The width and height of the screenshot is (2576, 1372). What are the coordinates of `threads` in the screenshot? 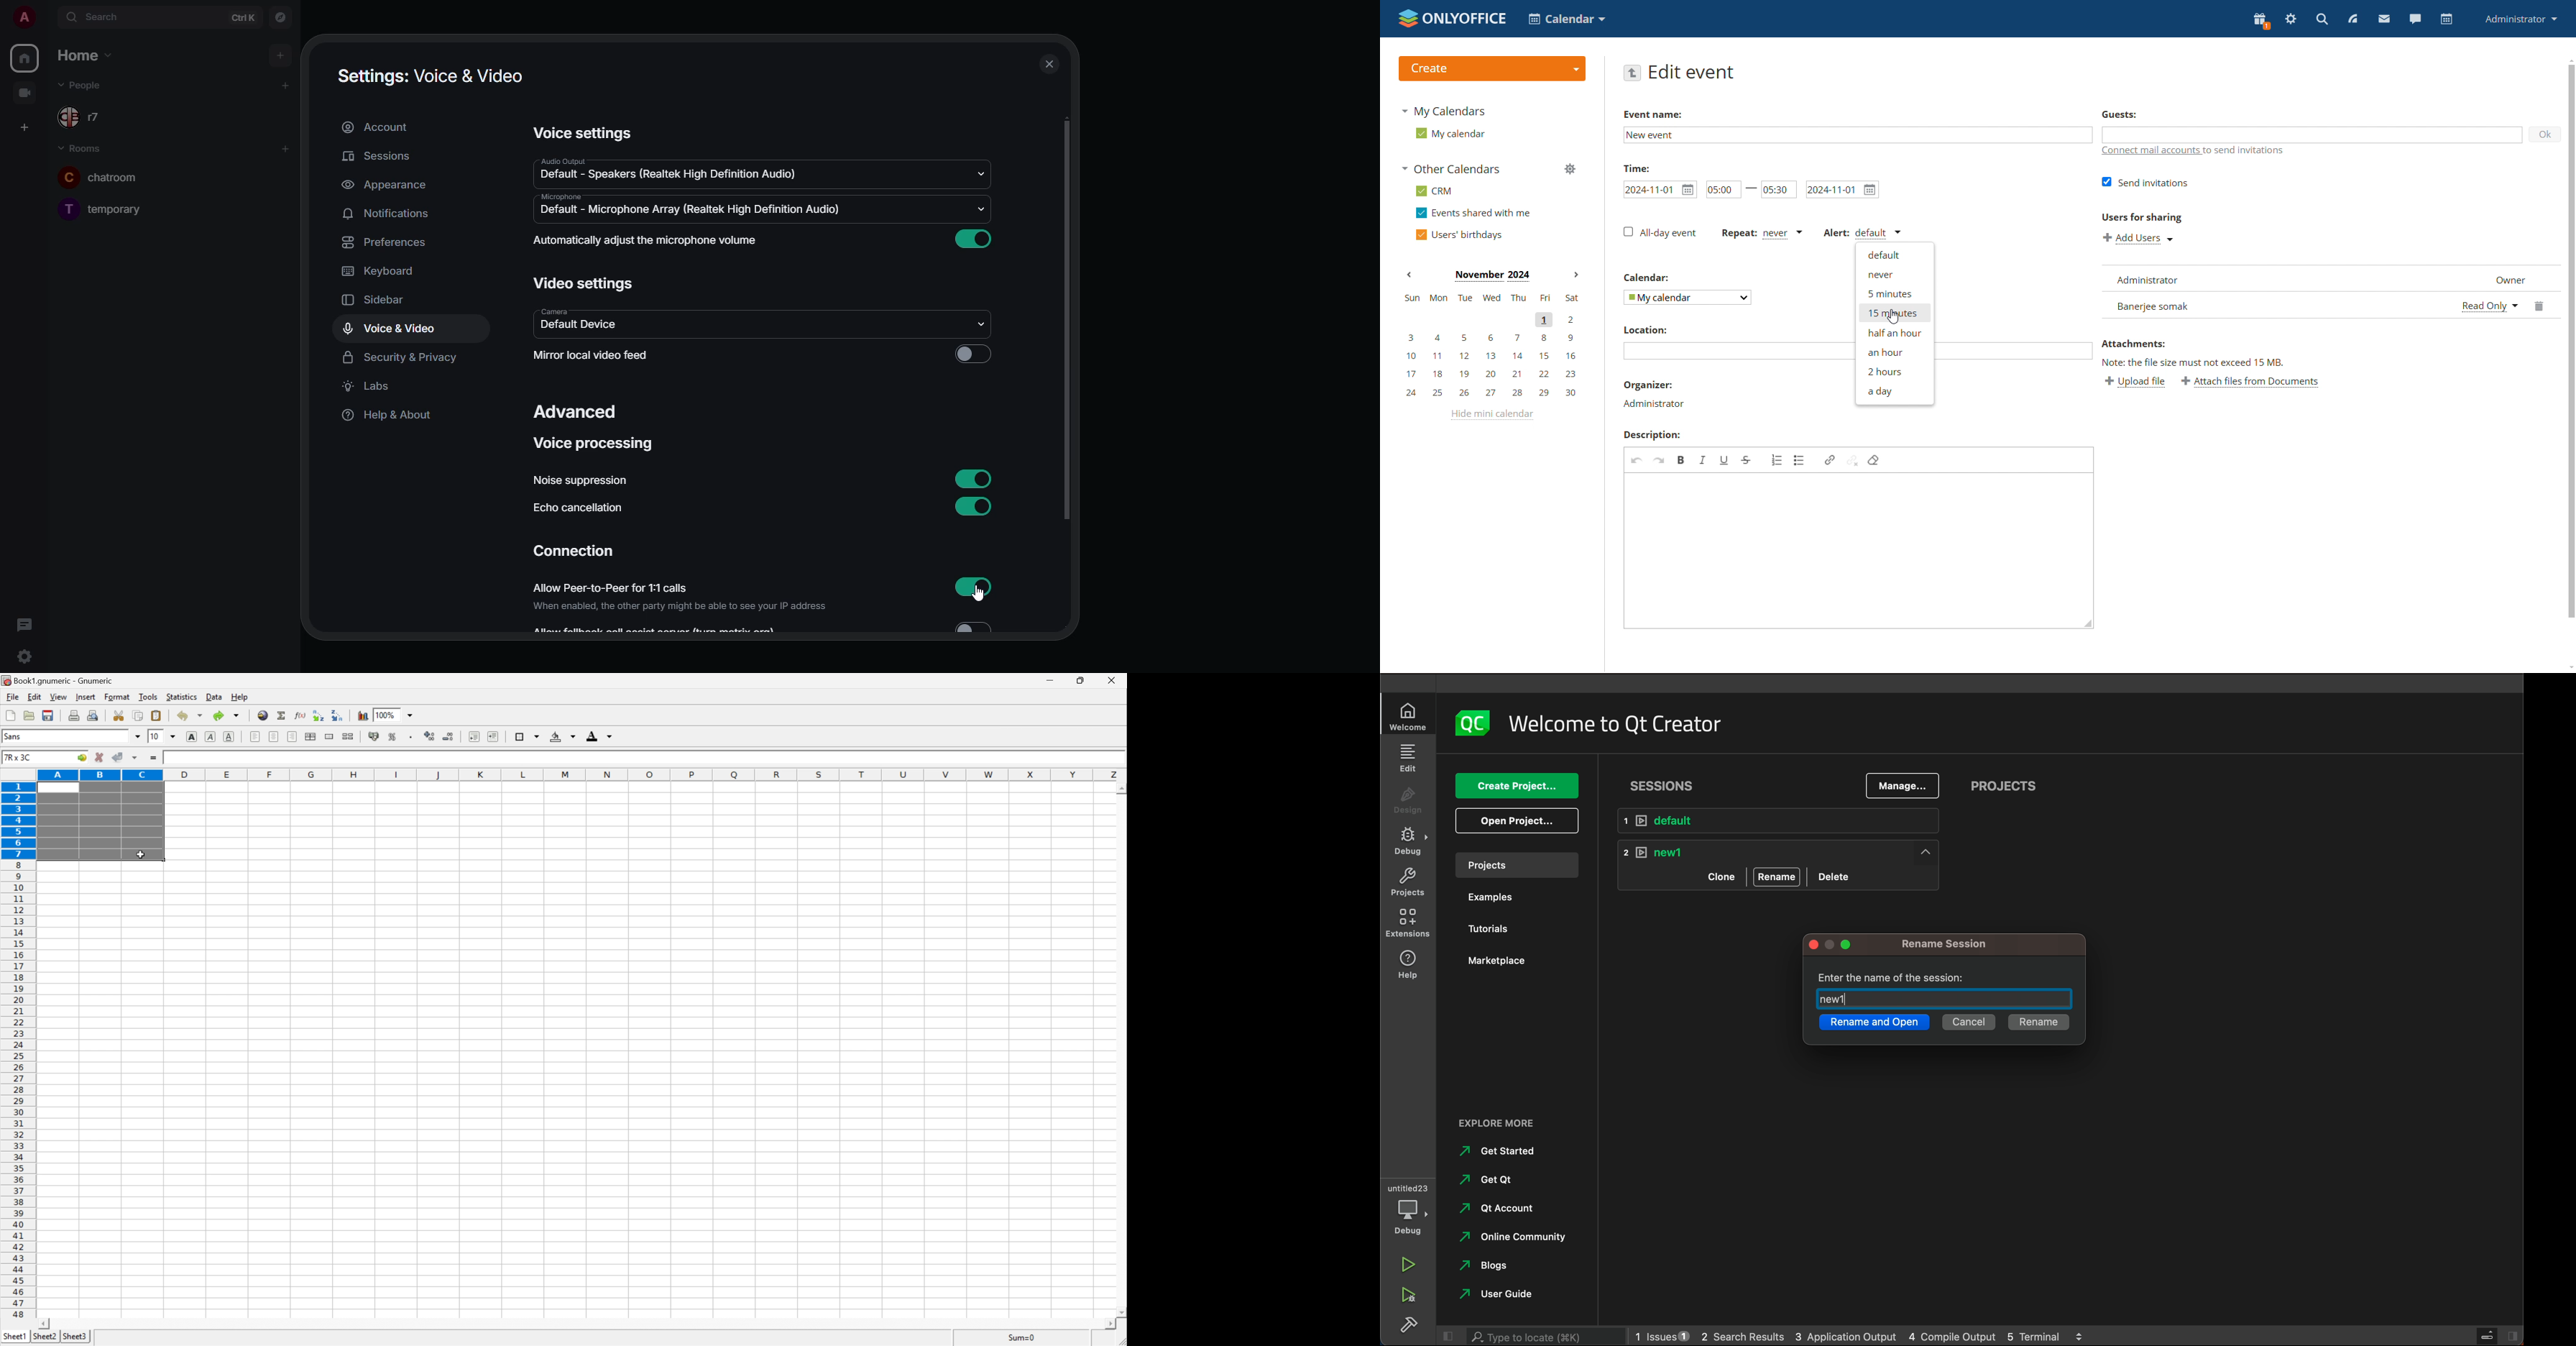 It's located at (27, 624).